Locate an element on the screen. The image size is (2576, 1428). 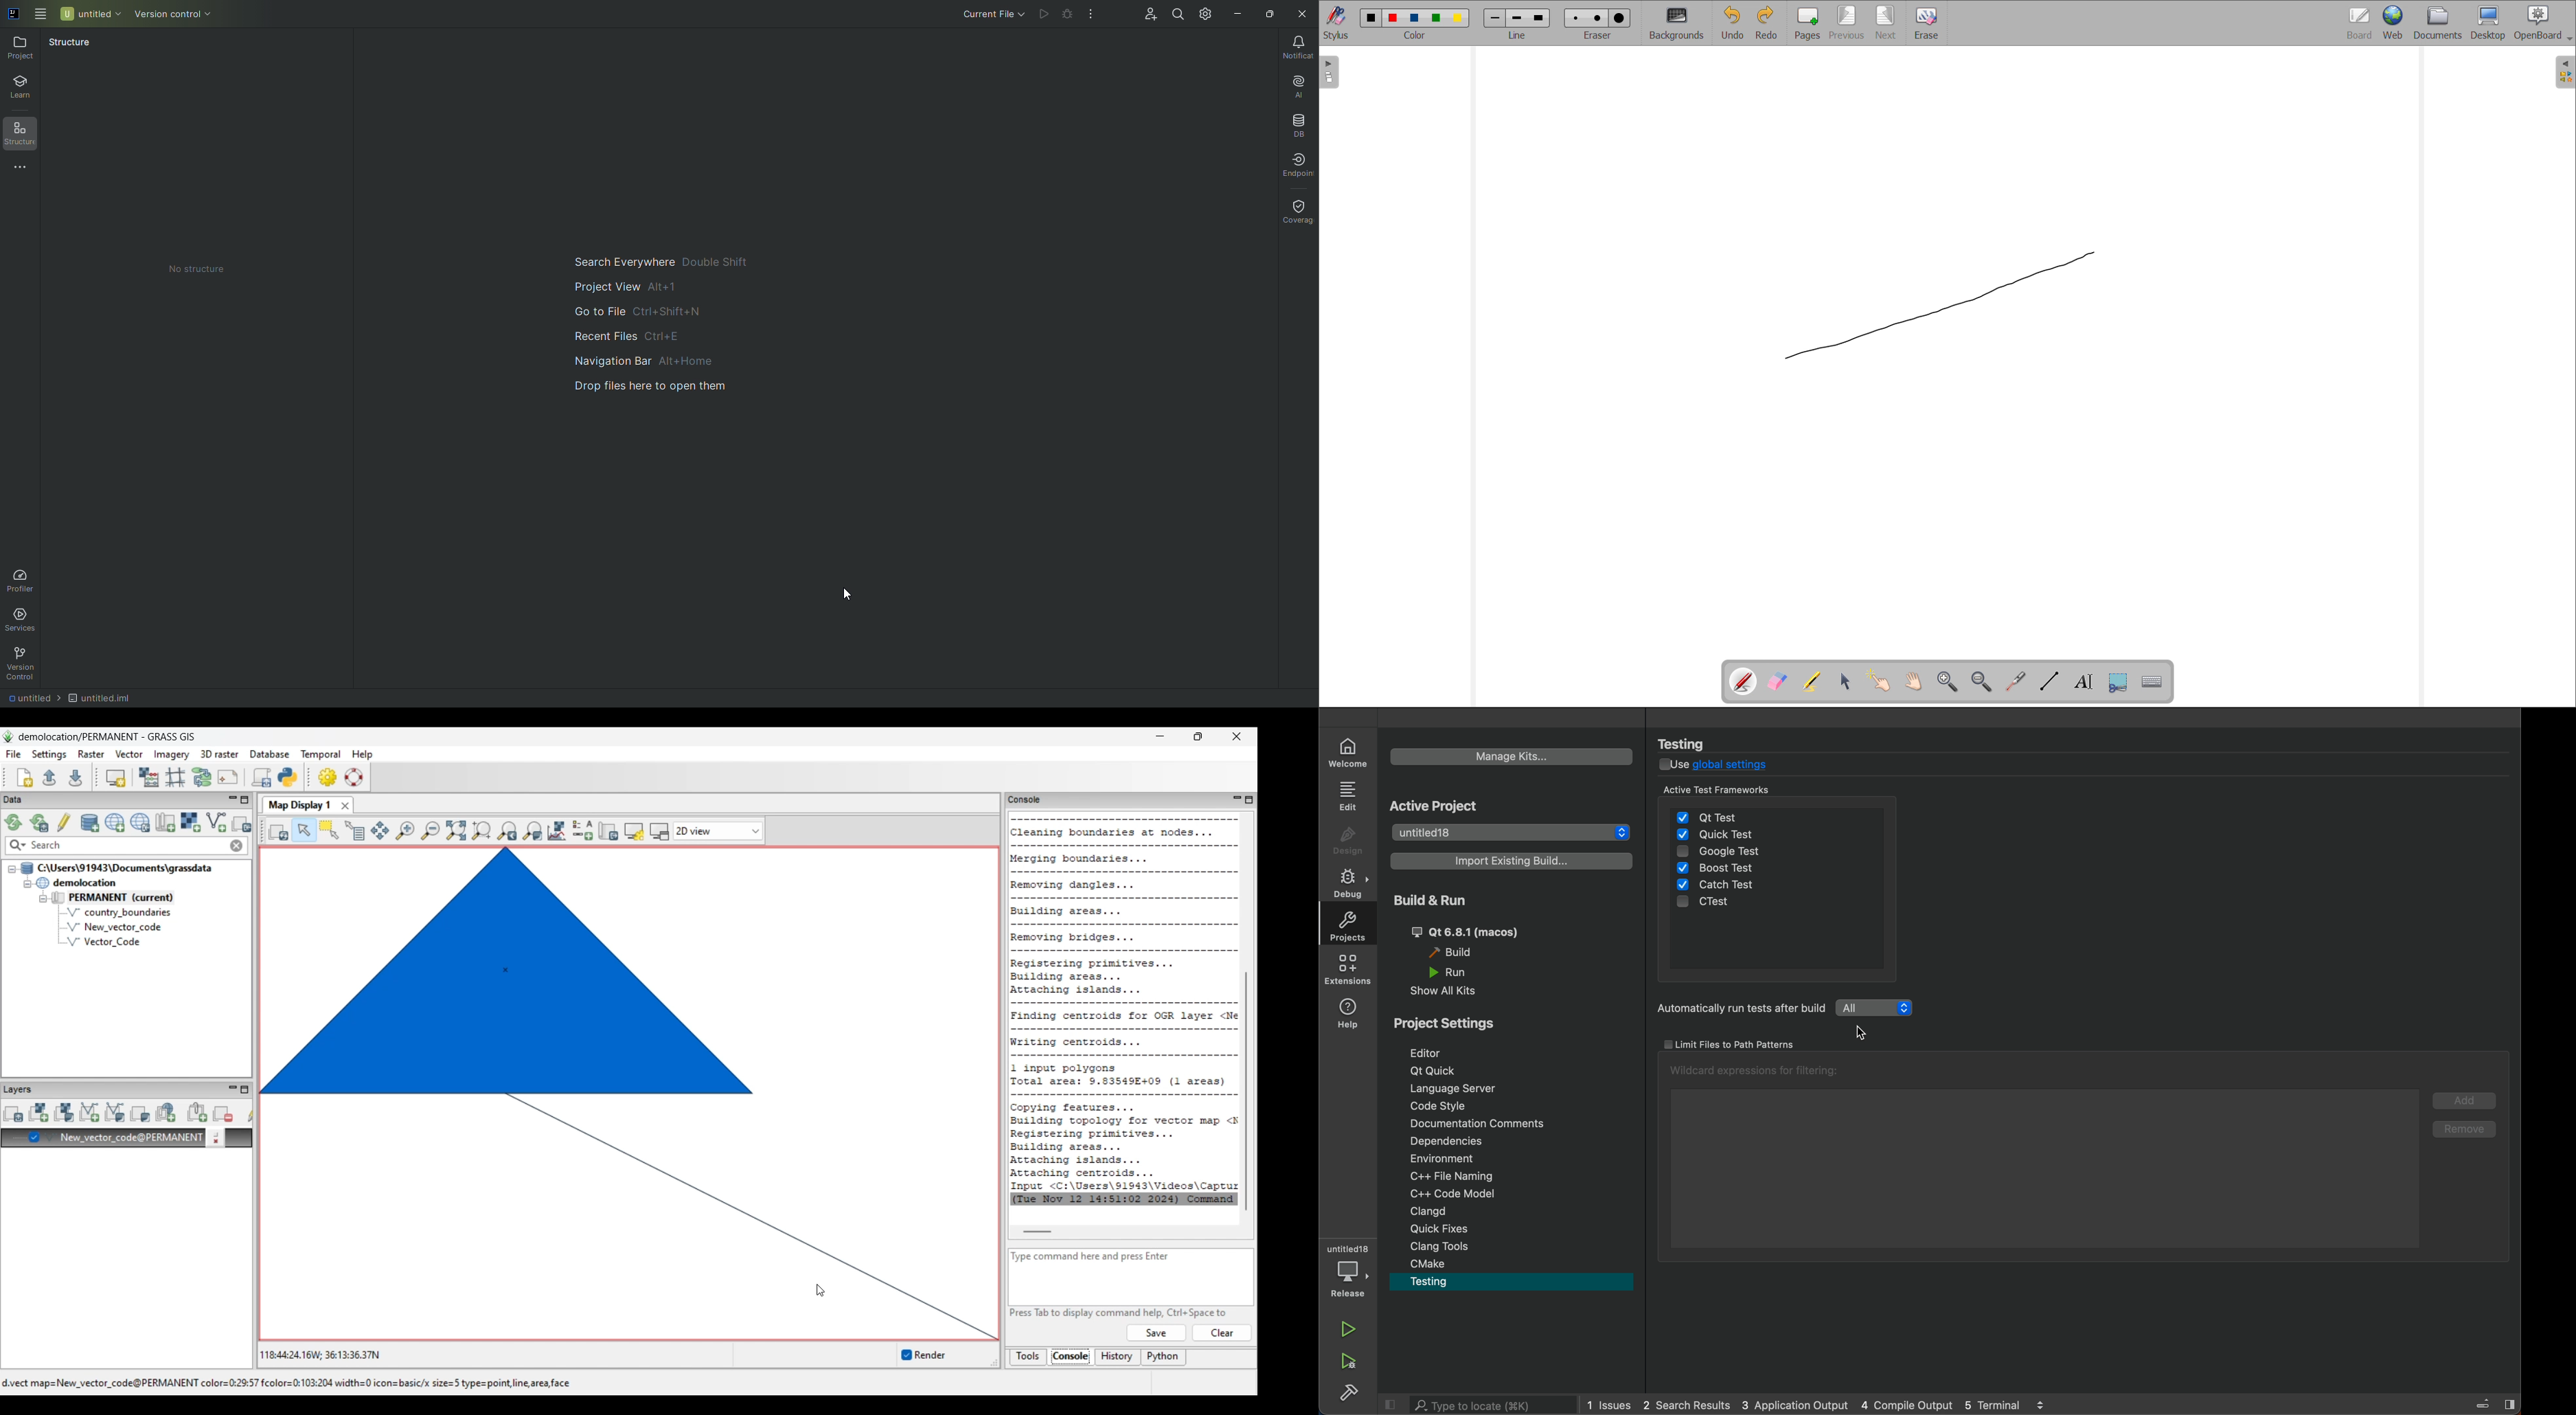
testing is located at coordinates (1691, 743).